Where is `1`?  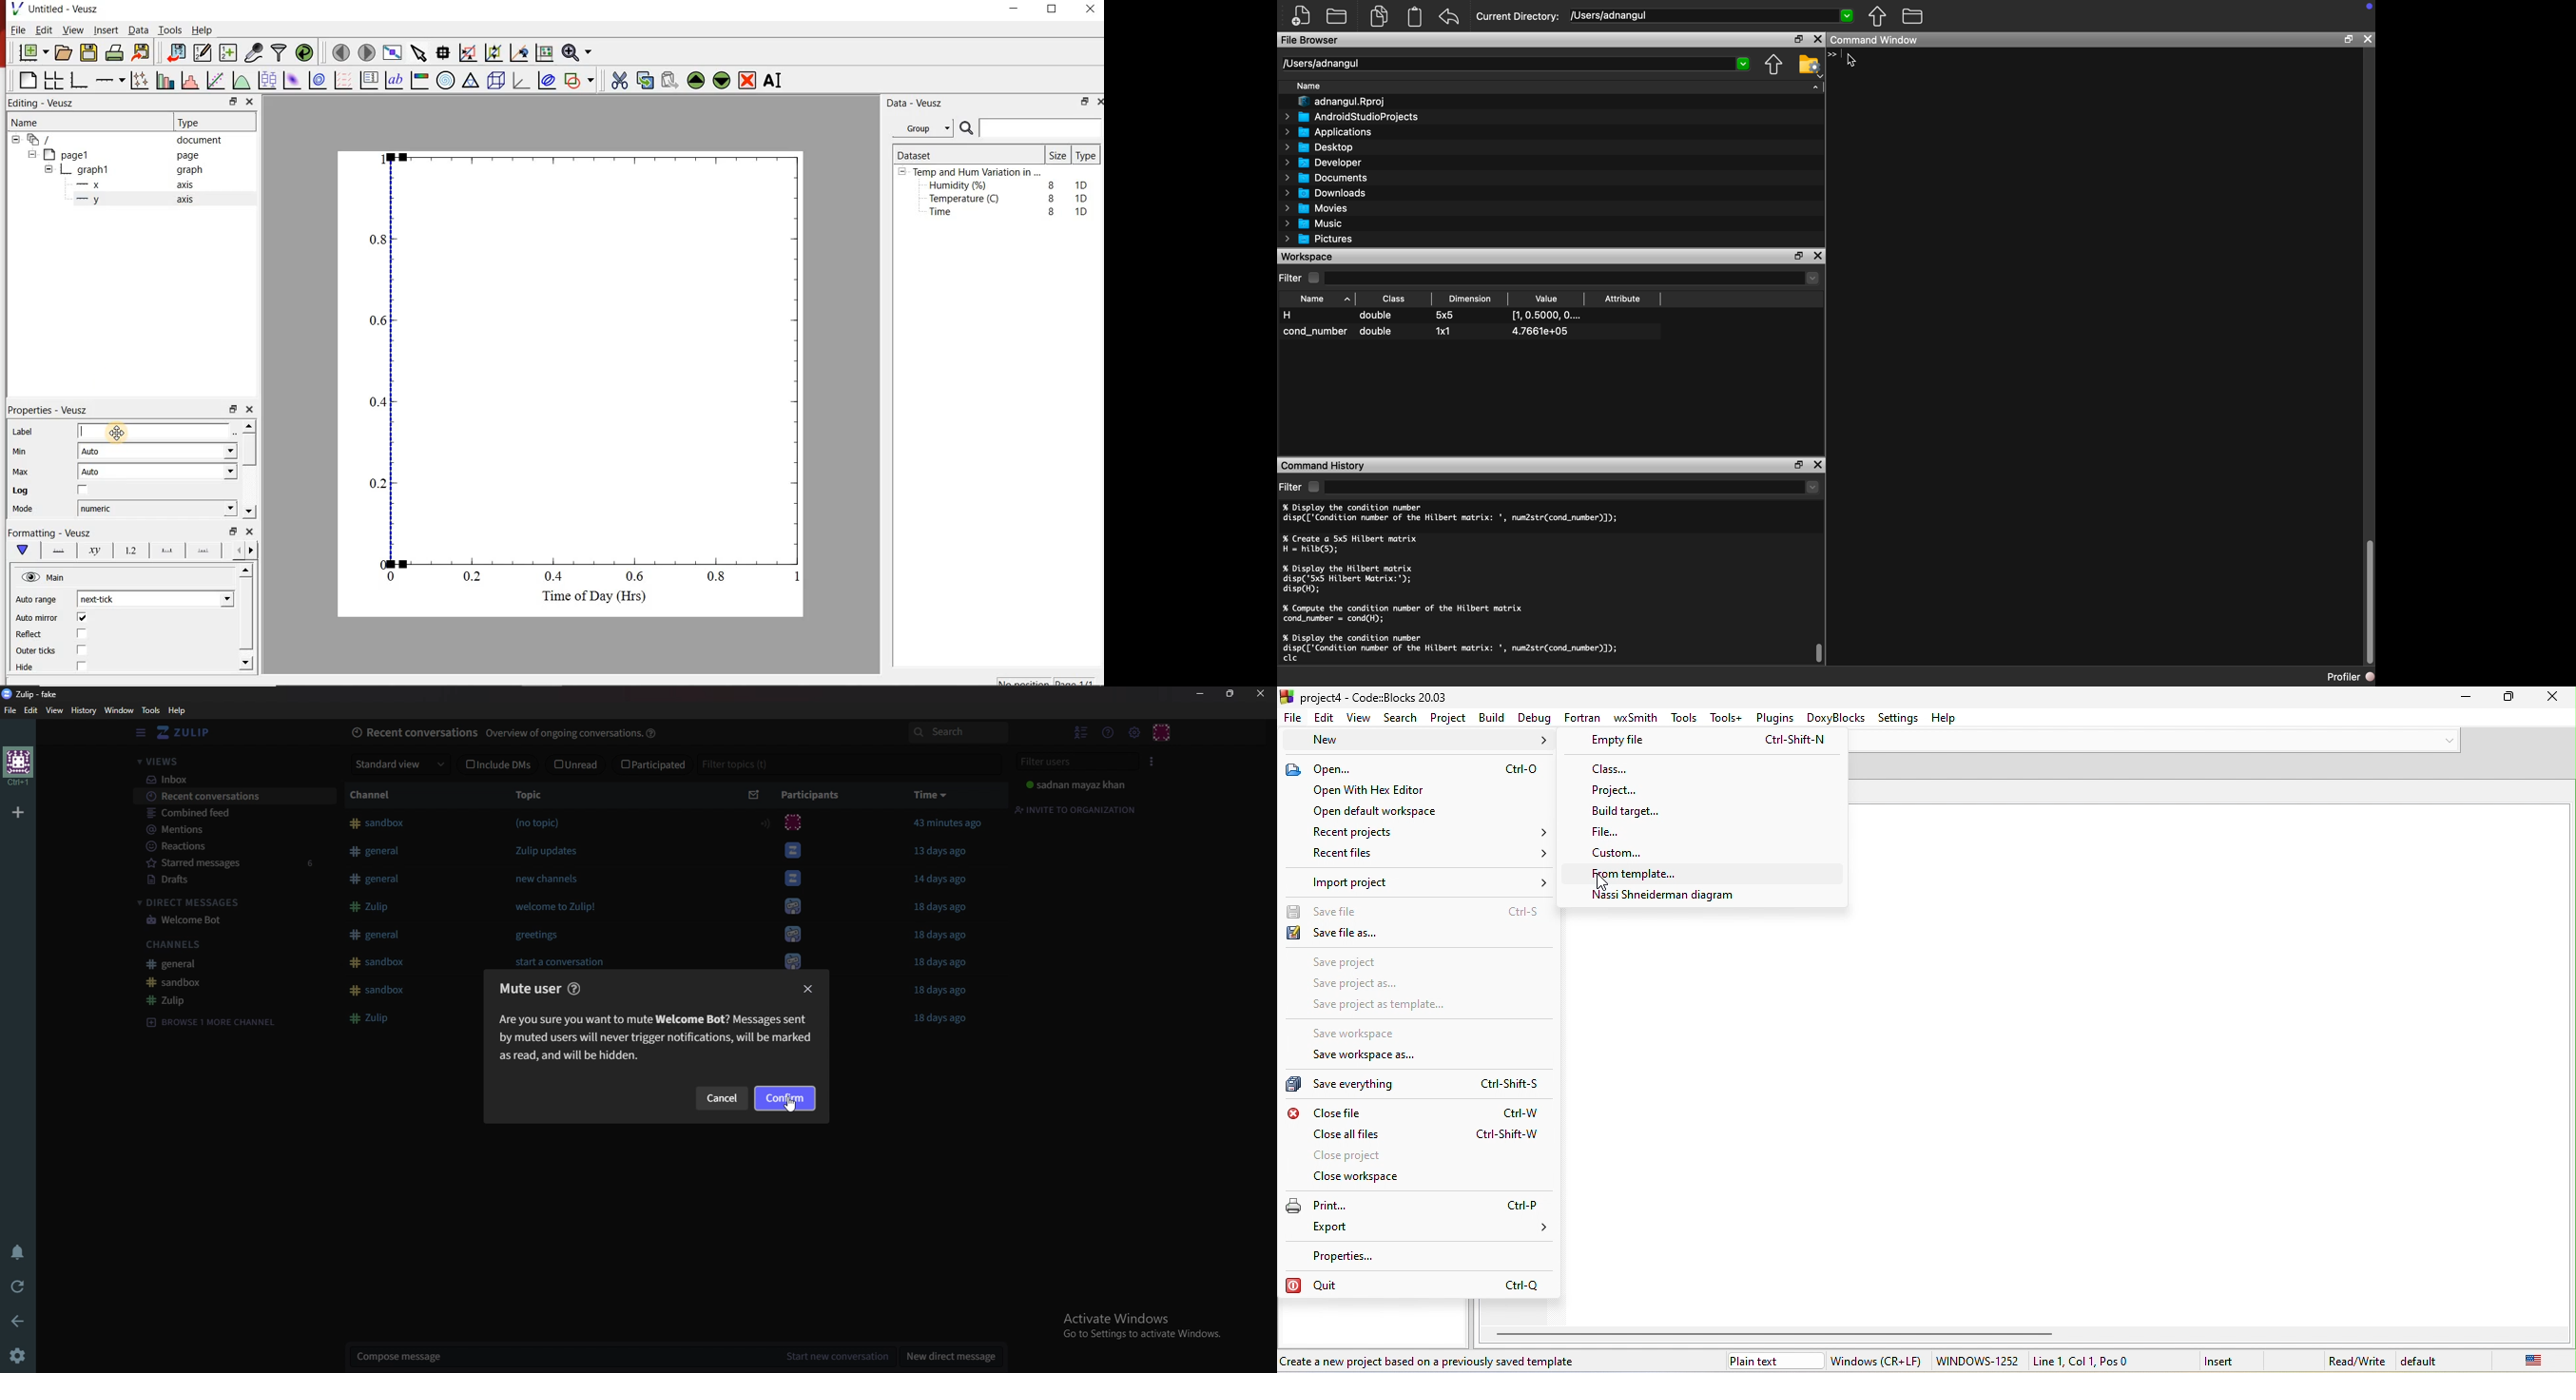 1 is located at coordinates (381, 158).